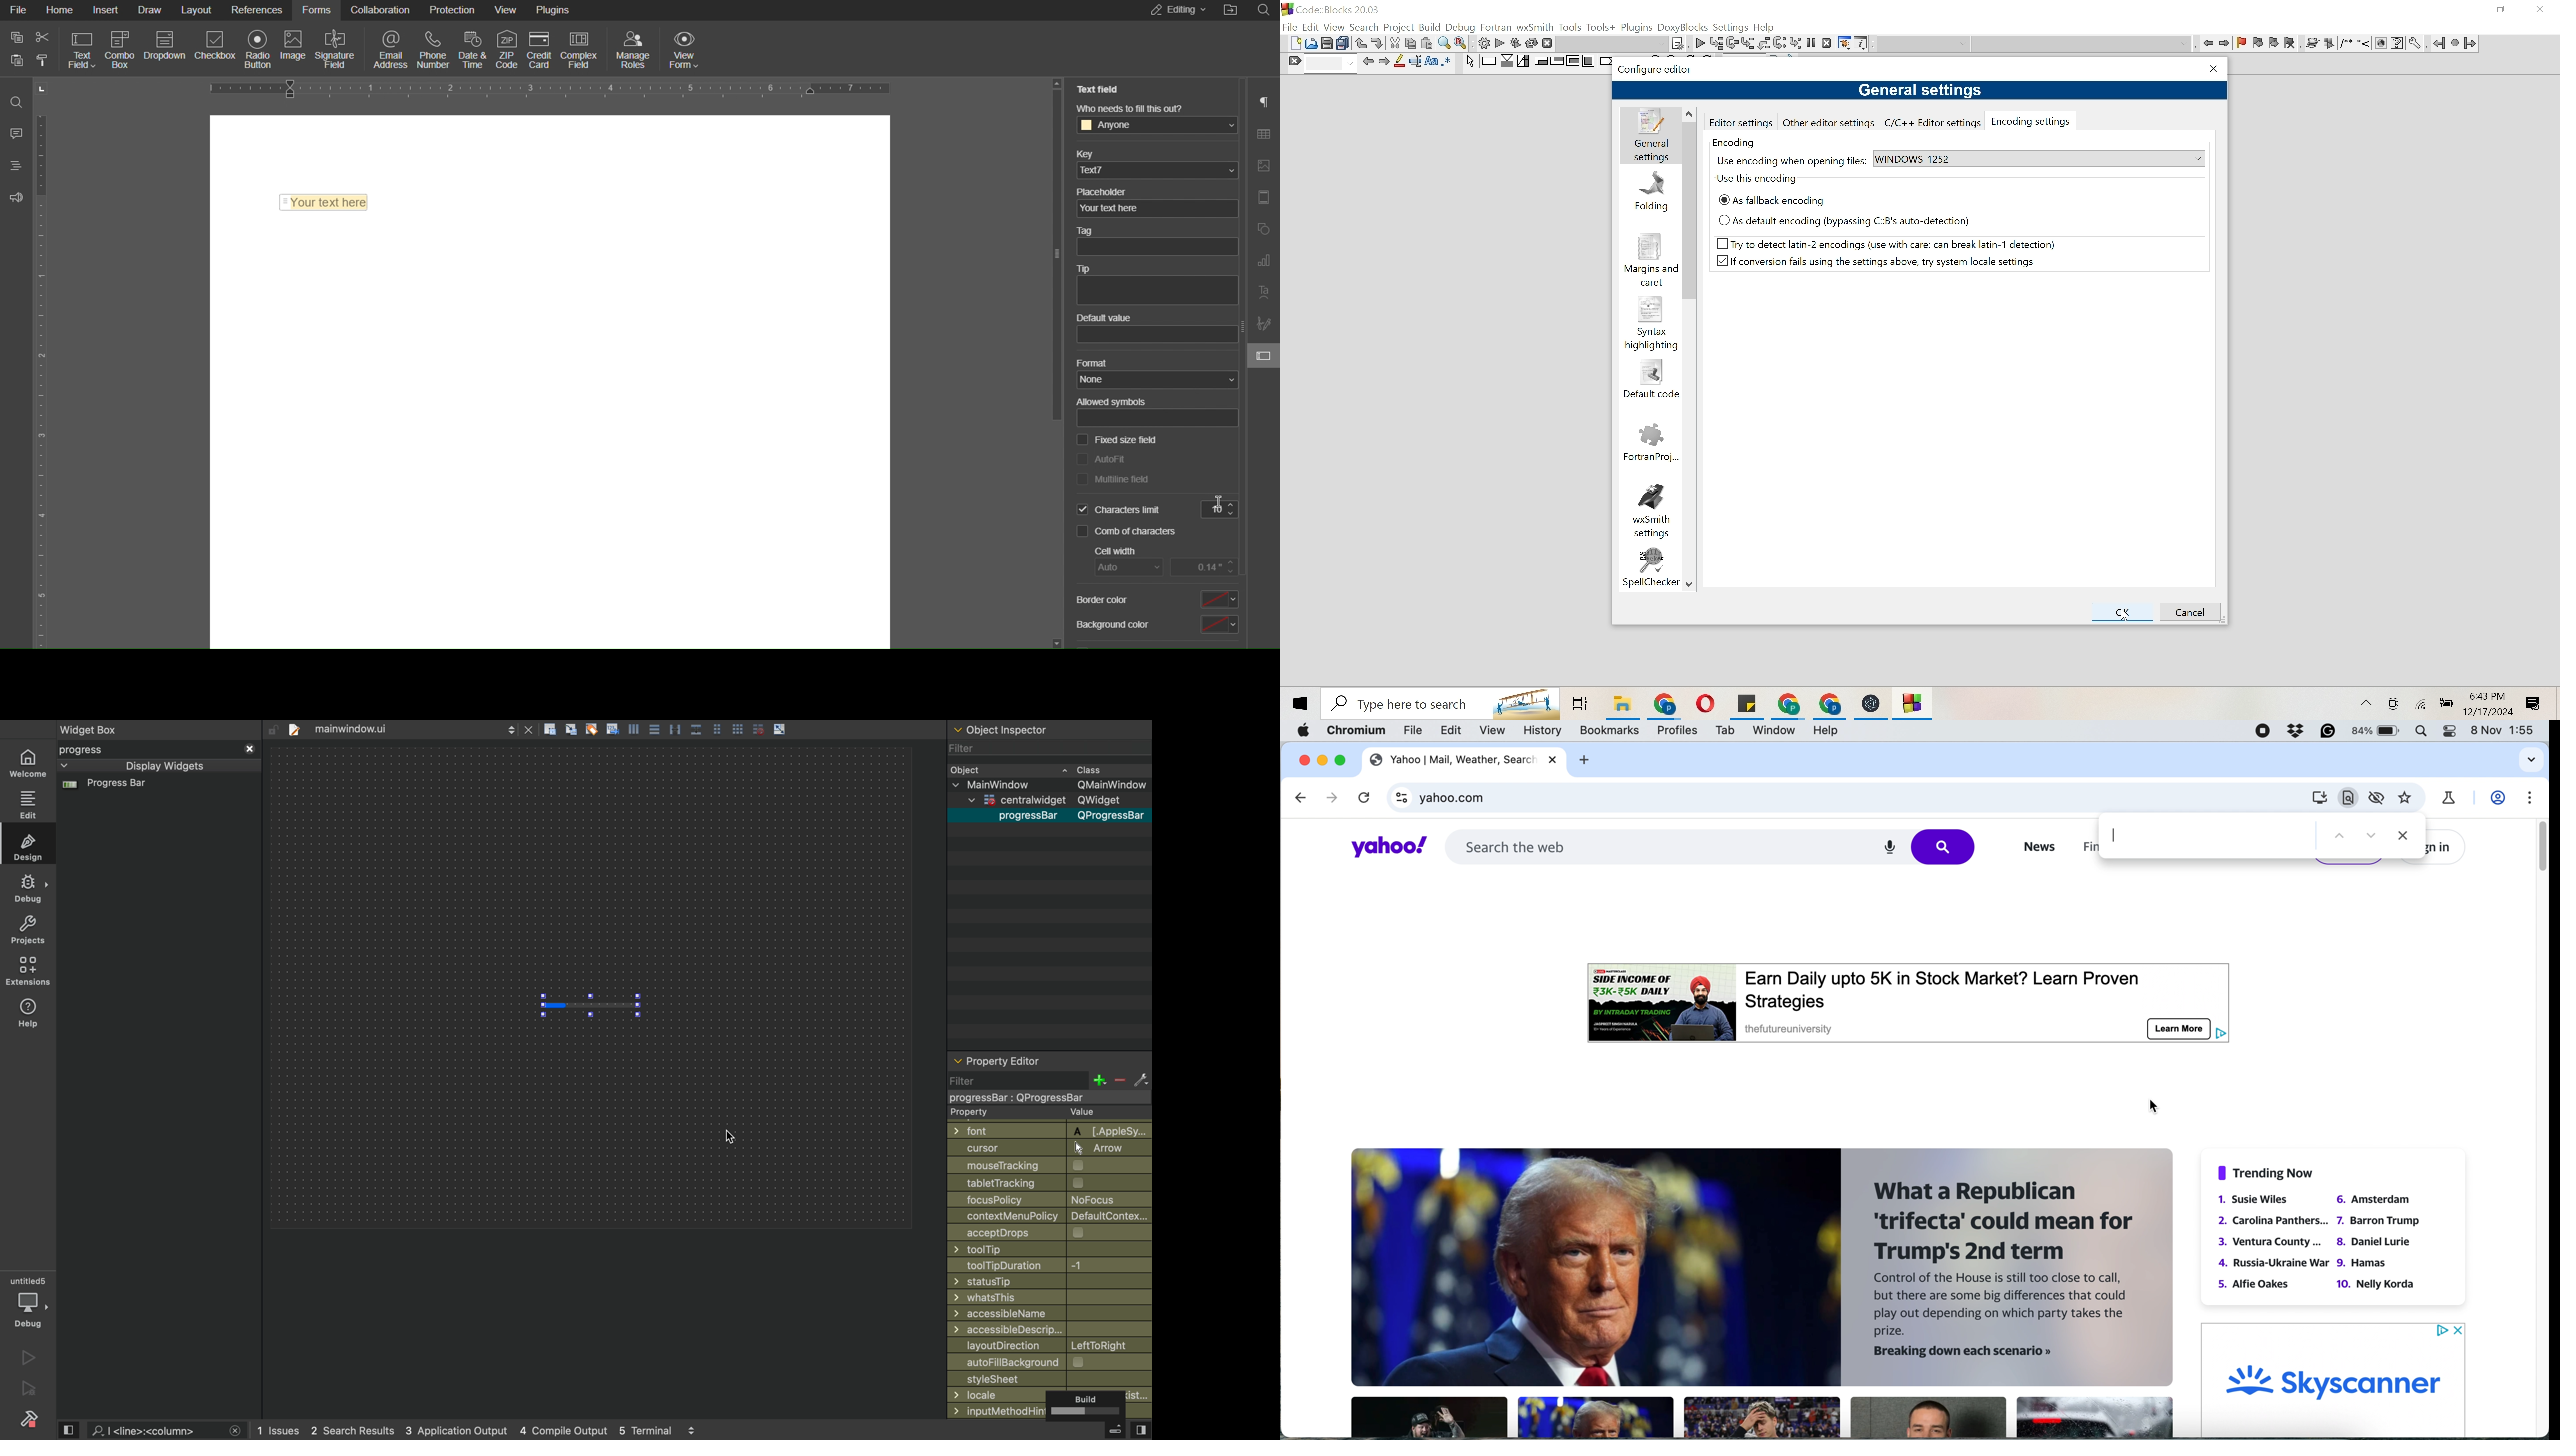 The height and width of the screenshot is (1456, 2576). Describe the element at coordinates (1885, 242) in the screenshot. I see `Try to detect latin-2 encodings` at that location.